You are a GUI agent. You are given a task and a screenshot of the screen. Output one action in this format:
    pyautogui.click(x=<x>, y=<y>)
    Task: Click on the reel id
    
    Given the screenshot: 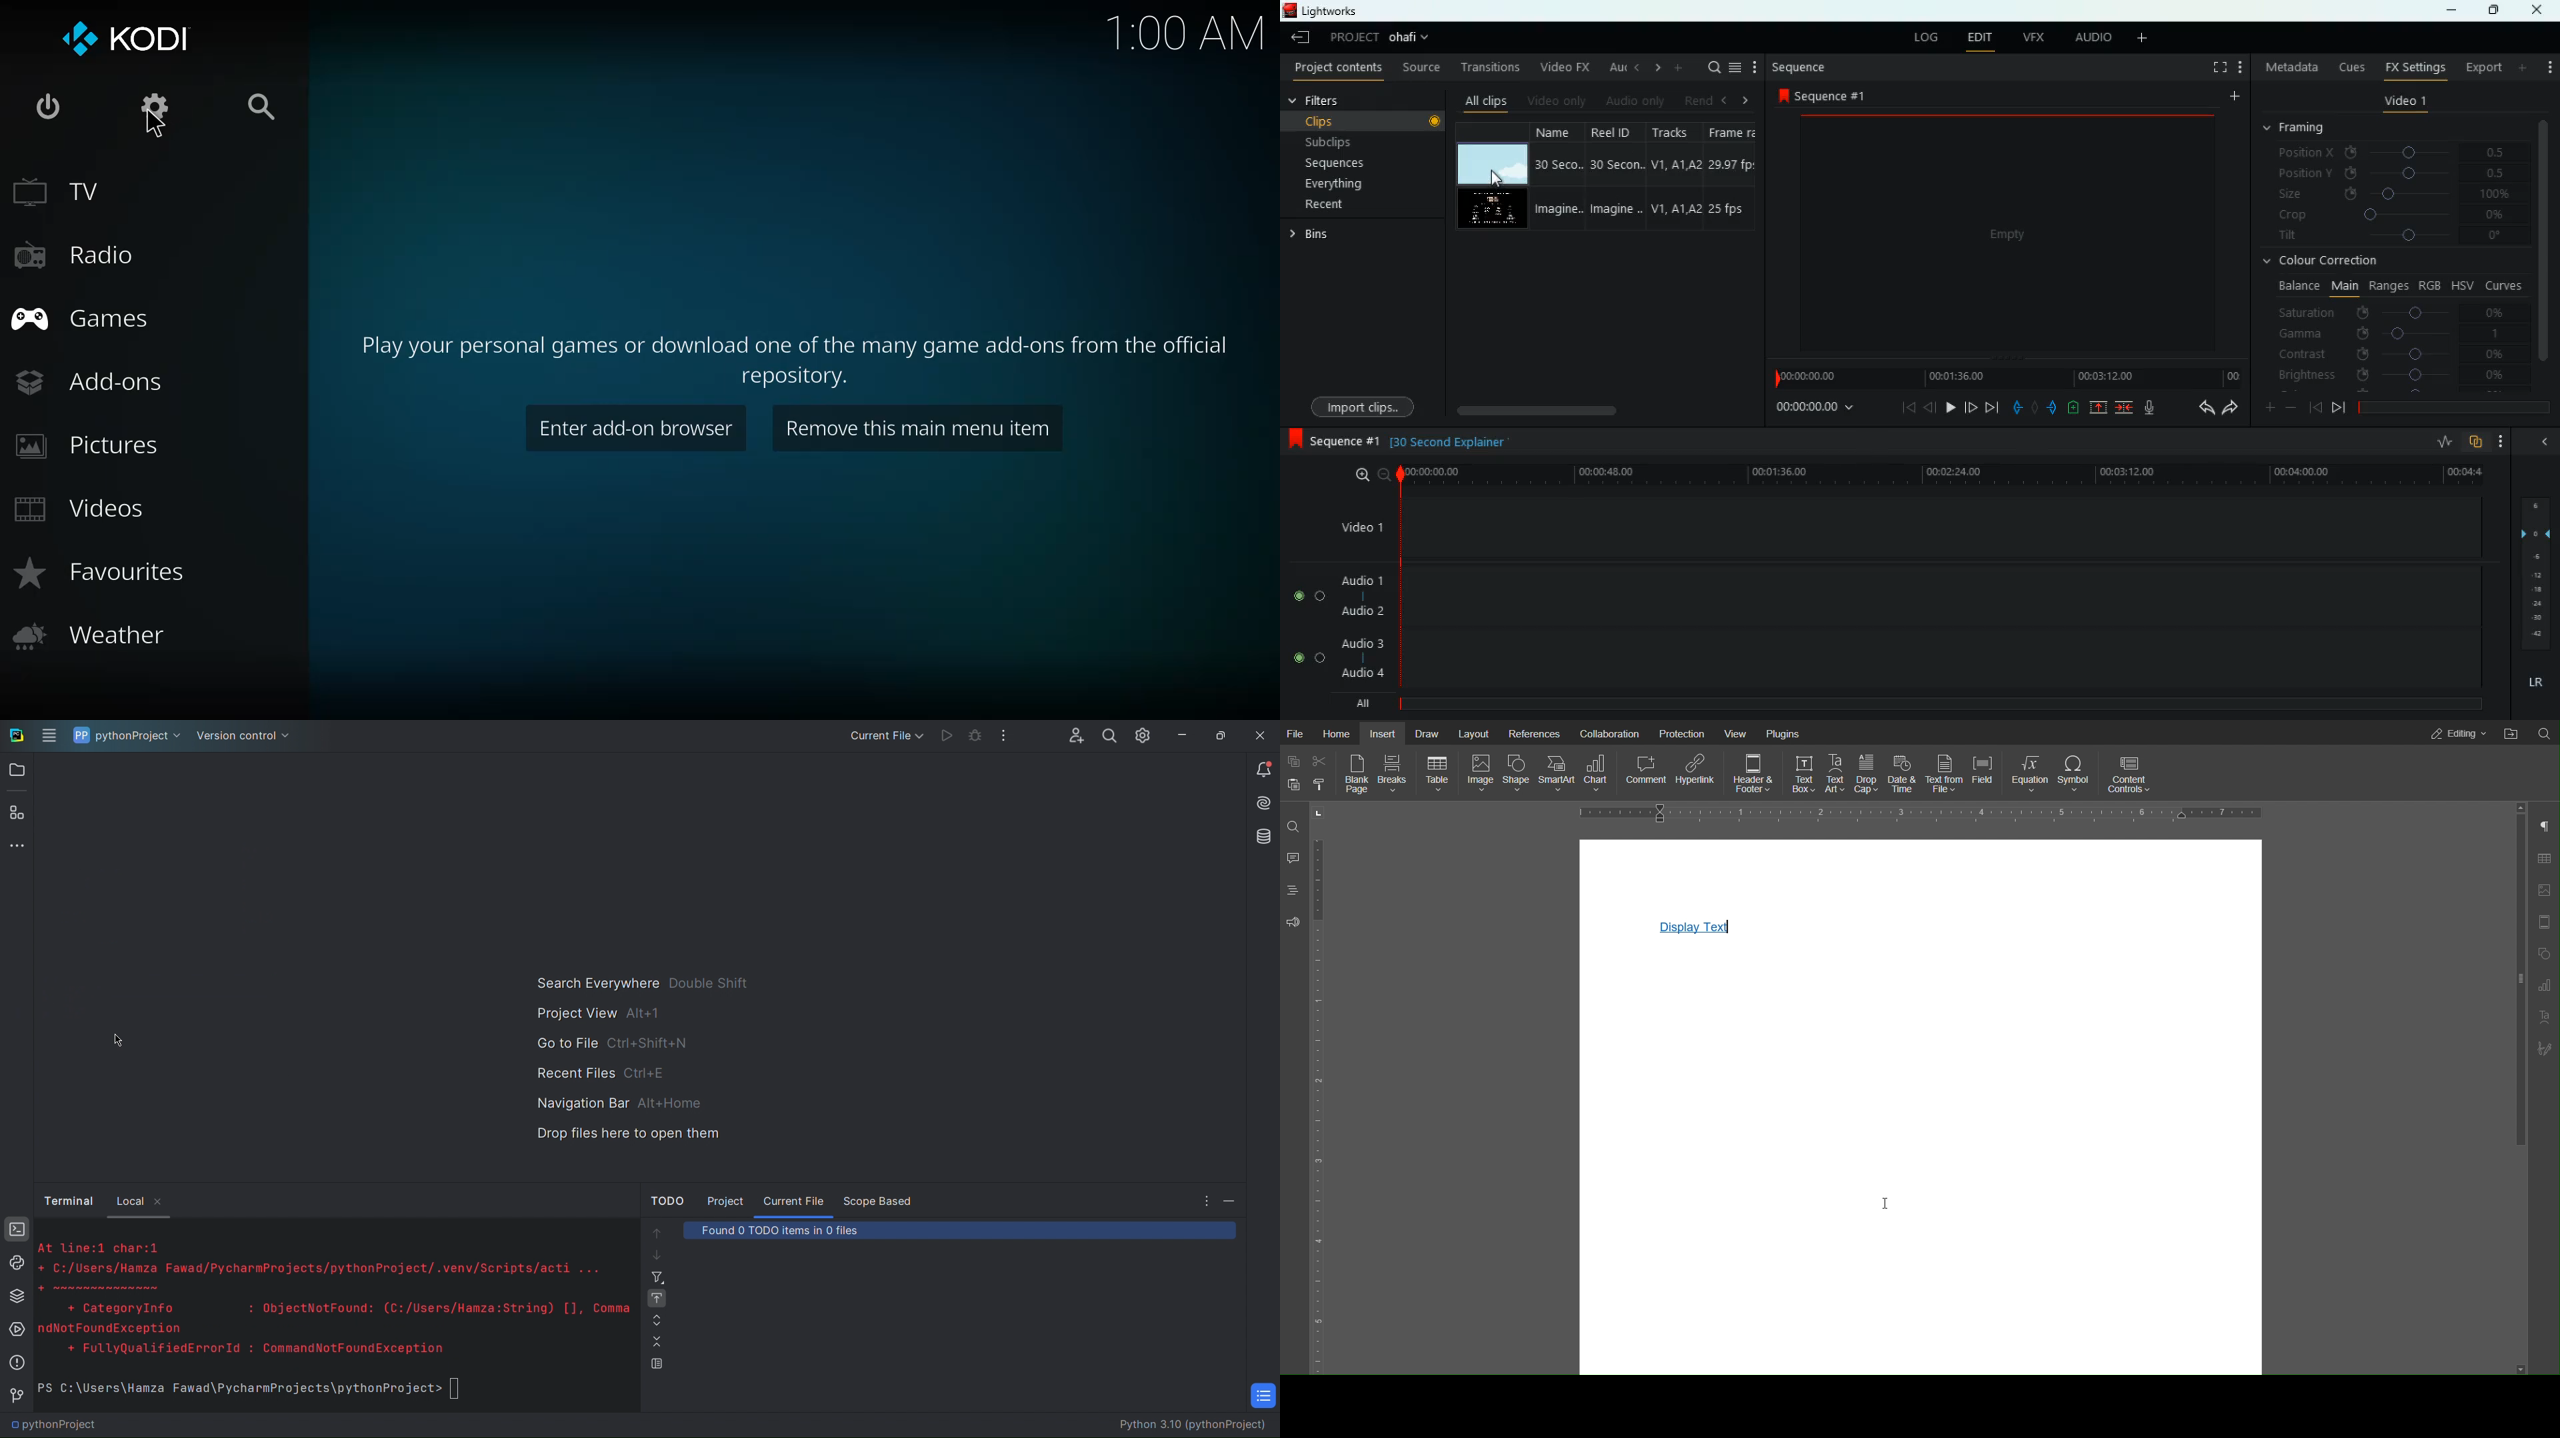 What is the action you would take?
    pyautogui.click(x=1609, y=175)
    